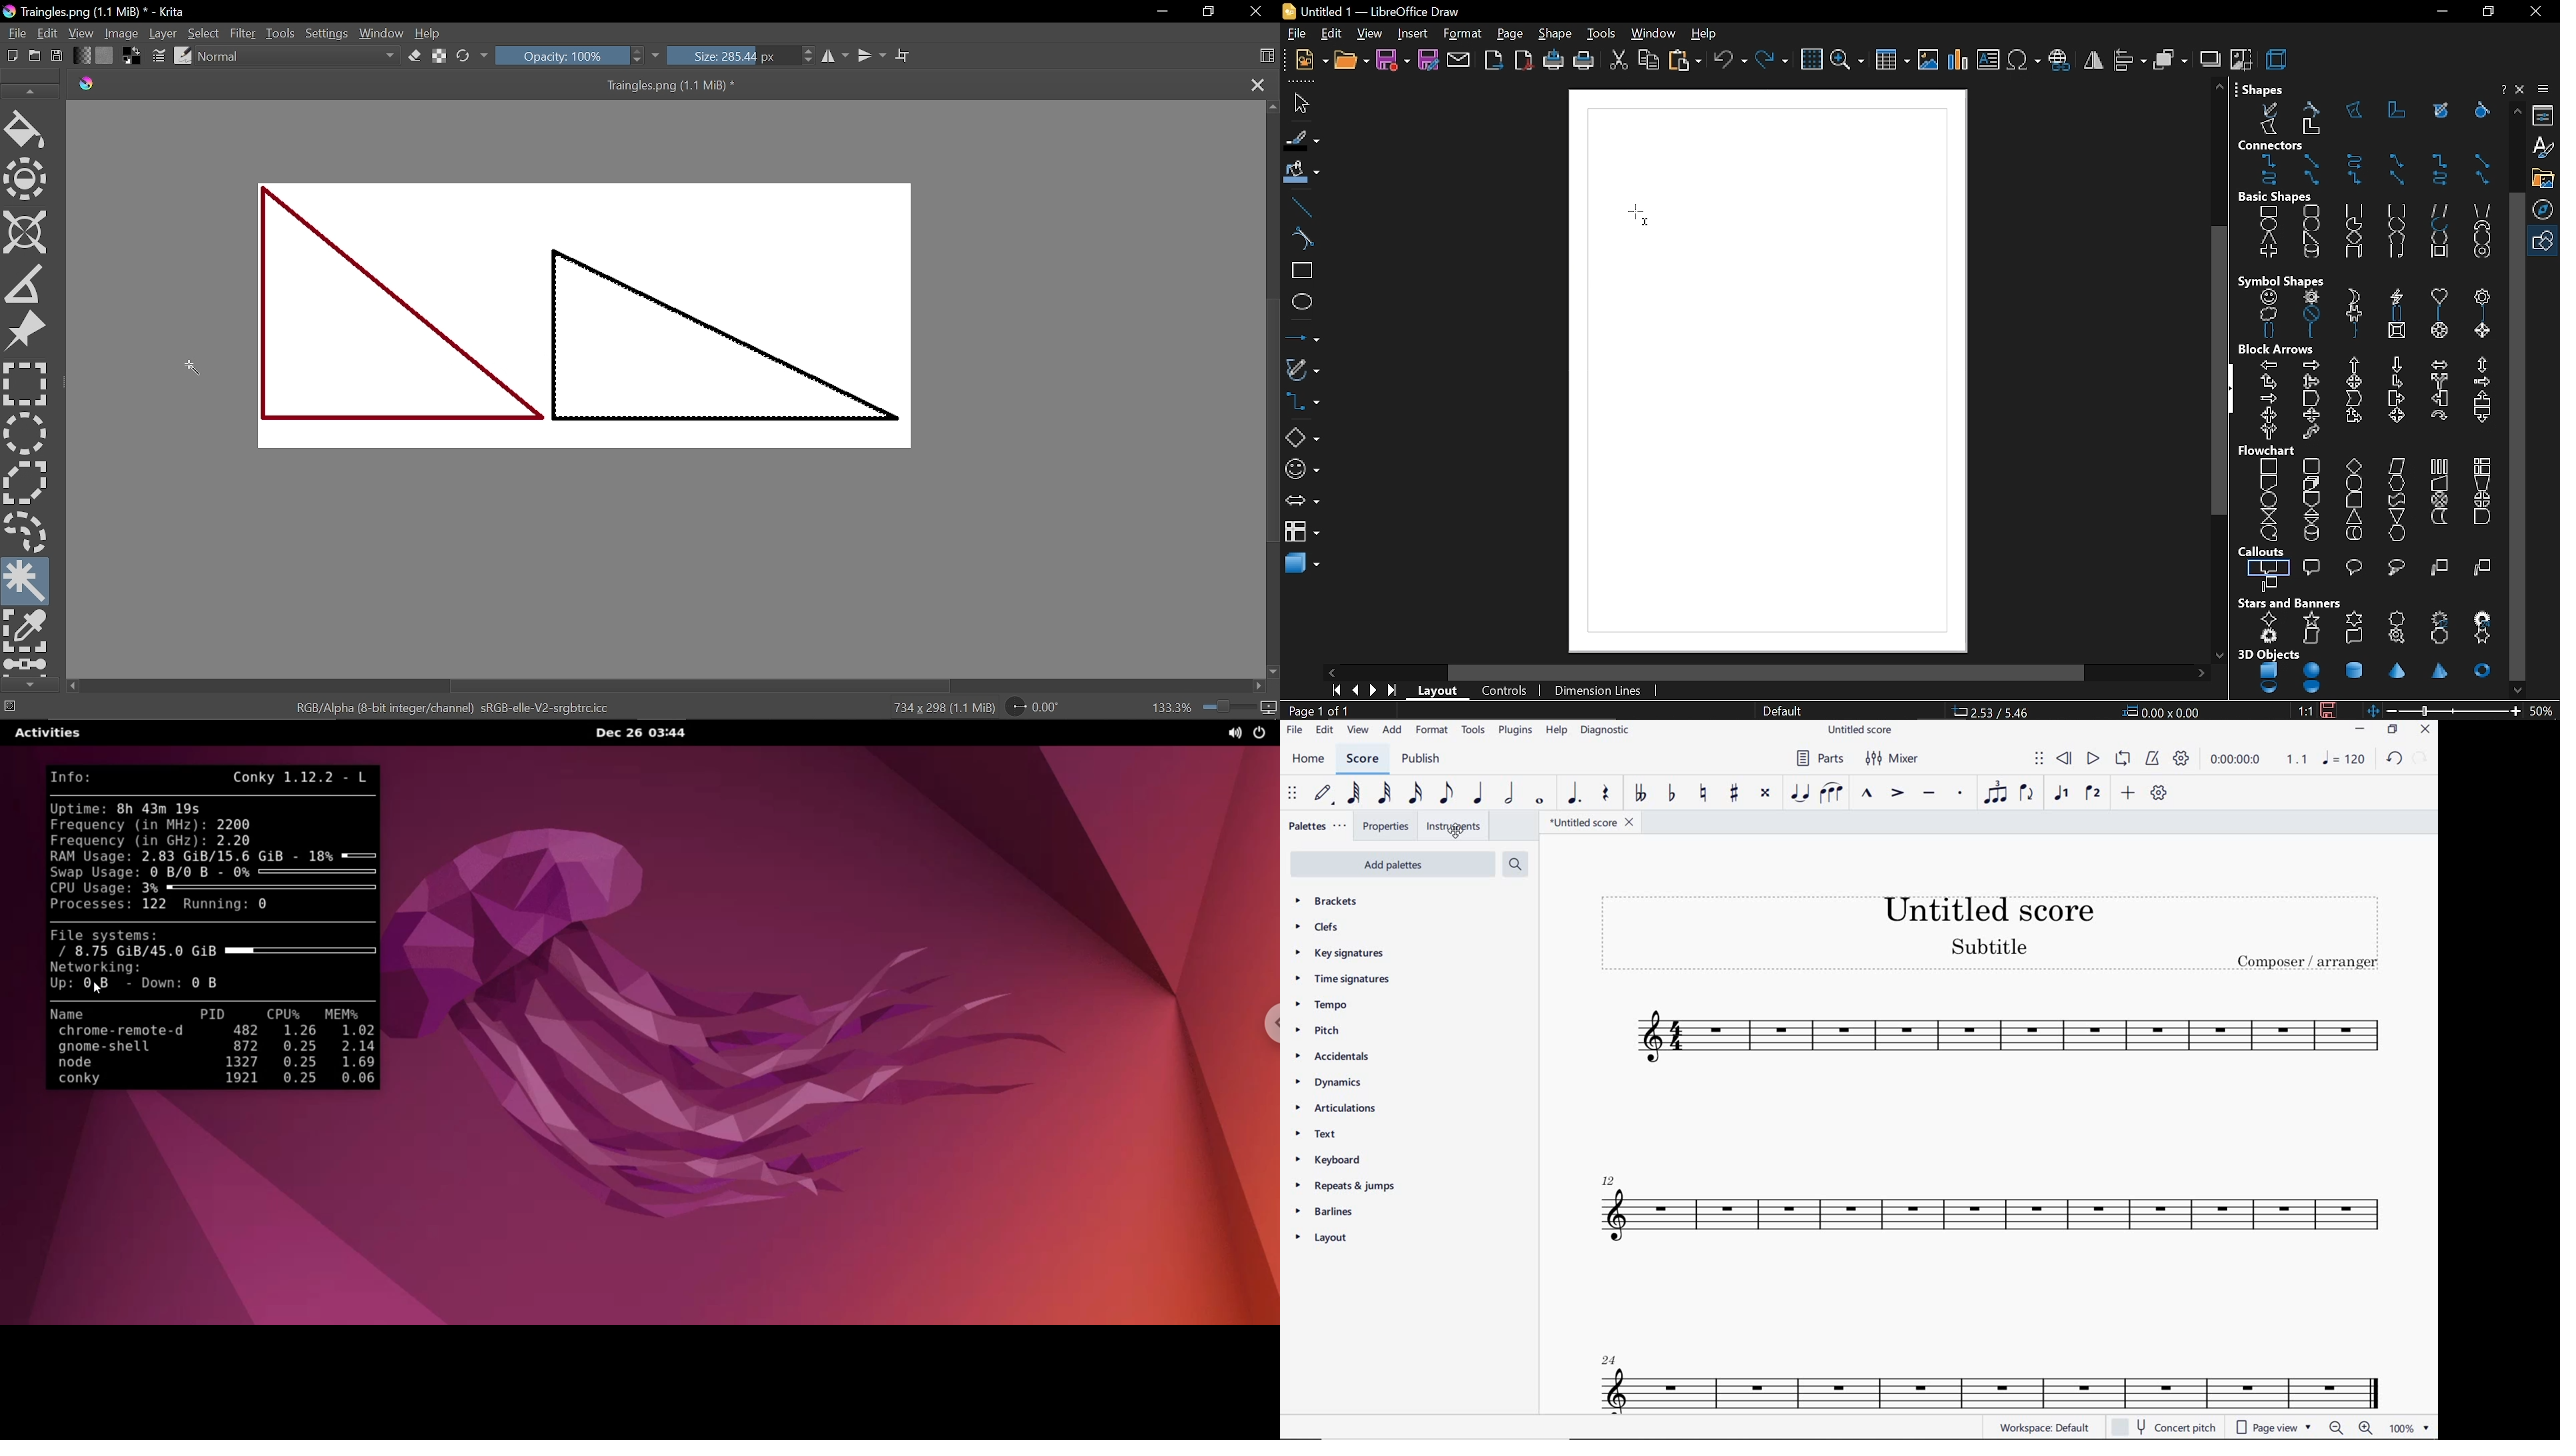  What do you see at coordinates (1514, 863) in the screenshot?
I see `search palettes` at bounding box center [1514, 863].